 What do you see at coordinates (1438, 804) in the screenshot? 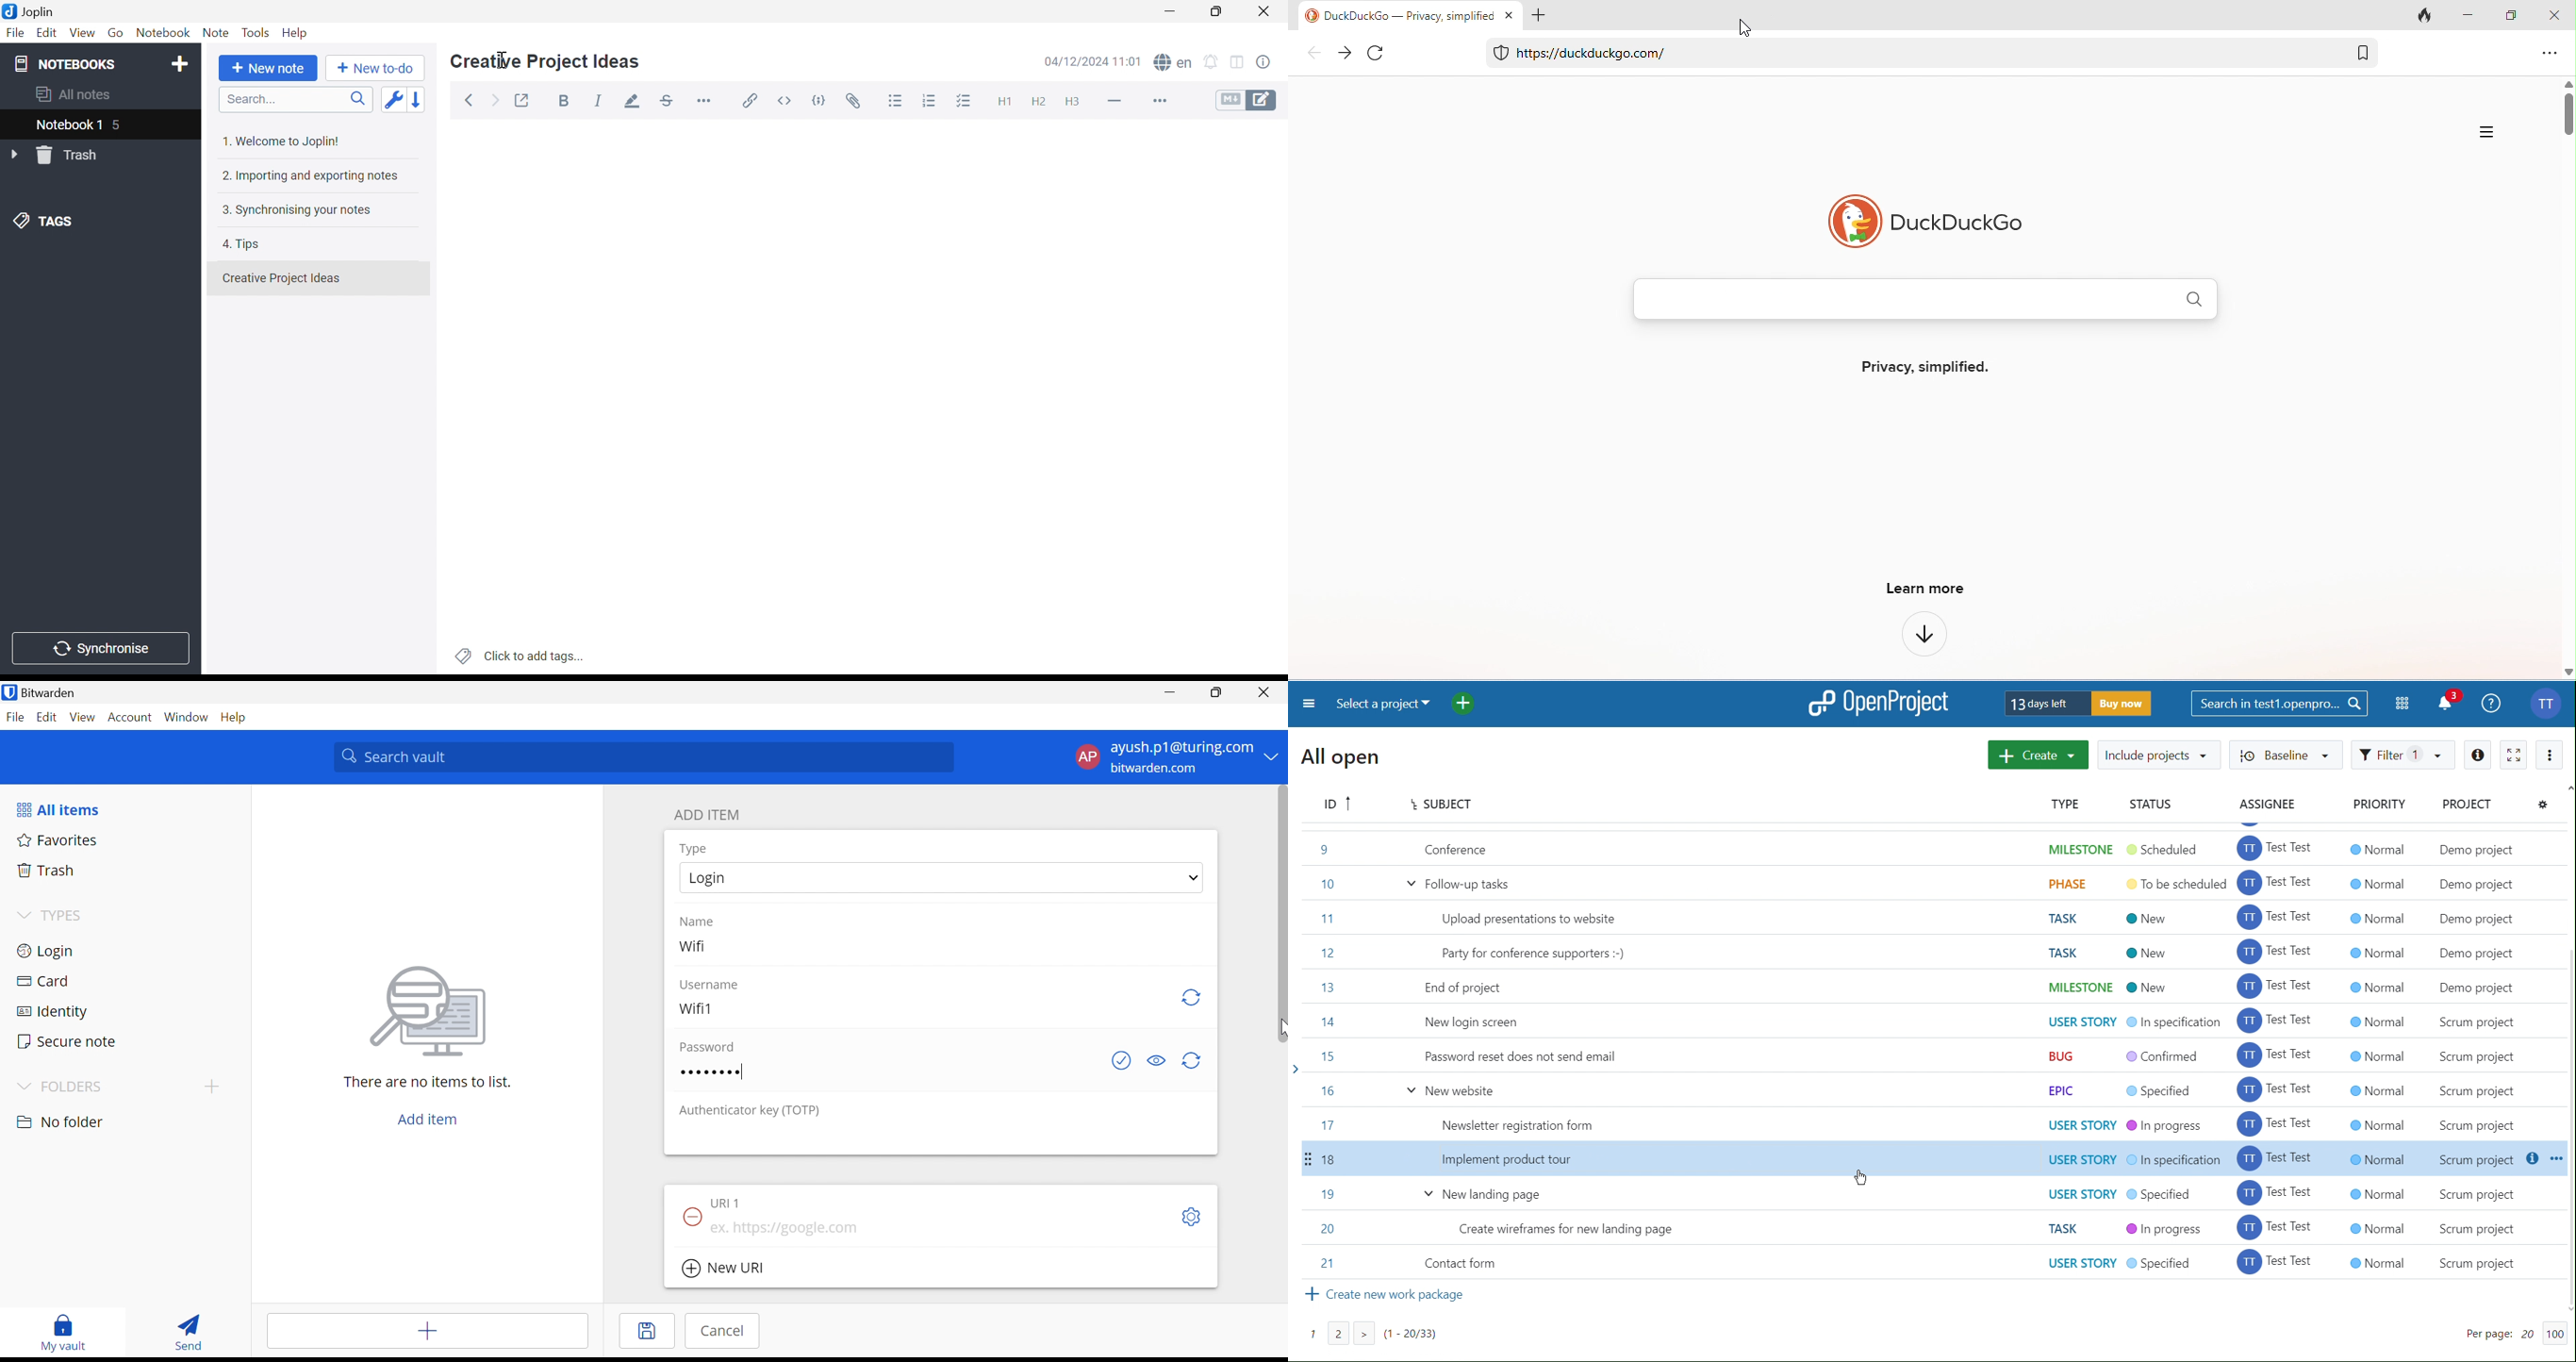
I see `Subject` at bounding box center [1438, 804].